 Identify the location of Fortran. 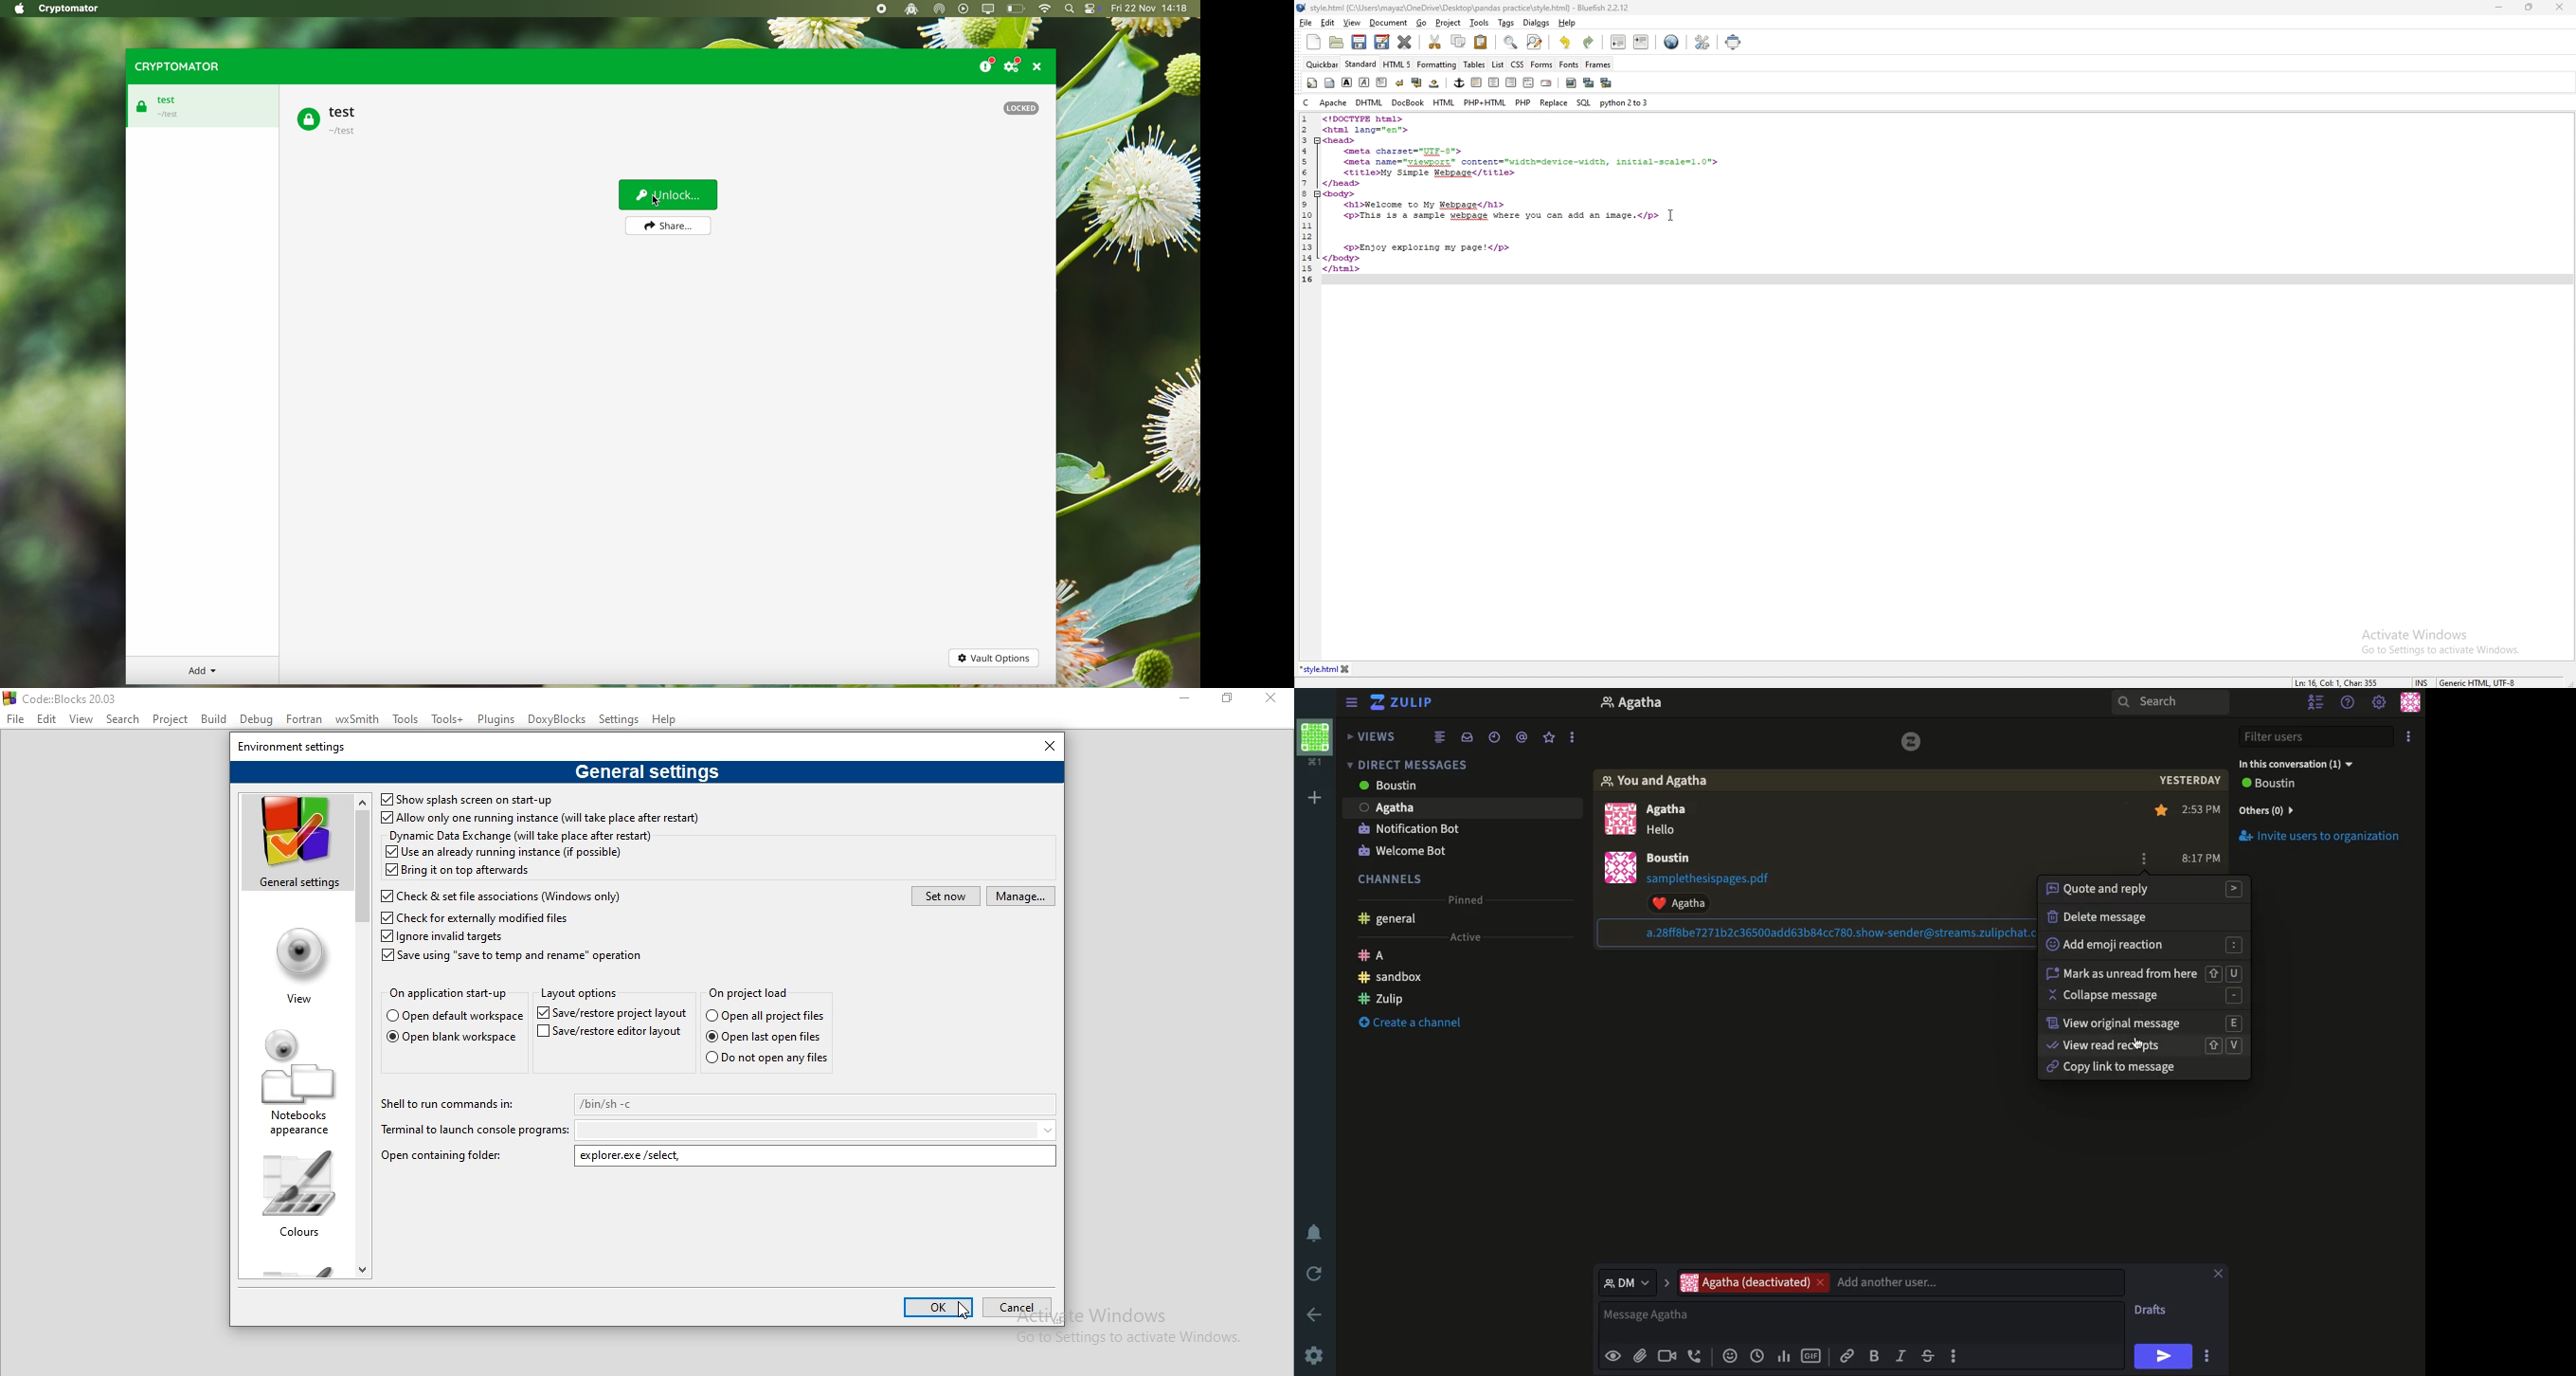
(302, 719).